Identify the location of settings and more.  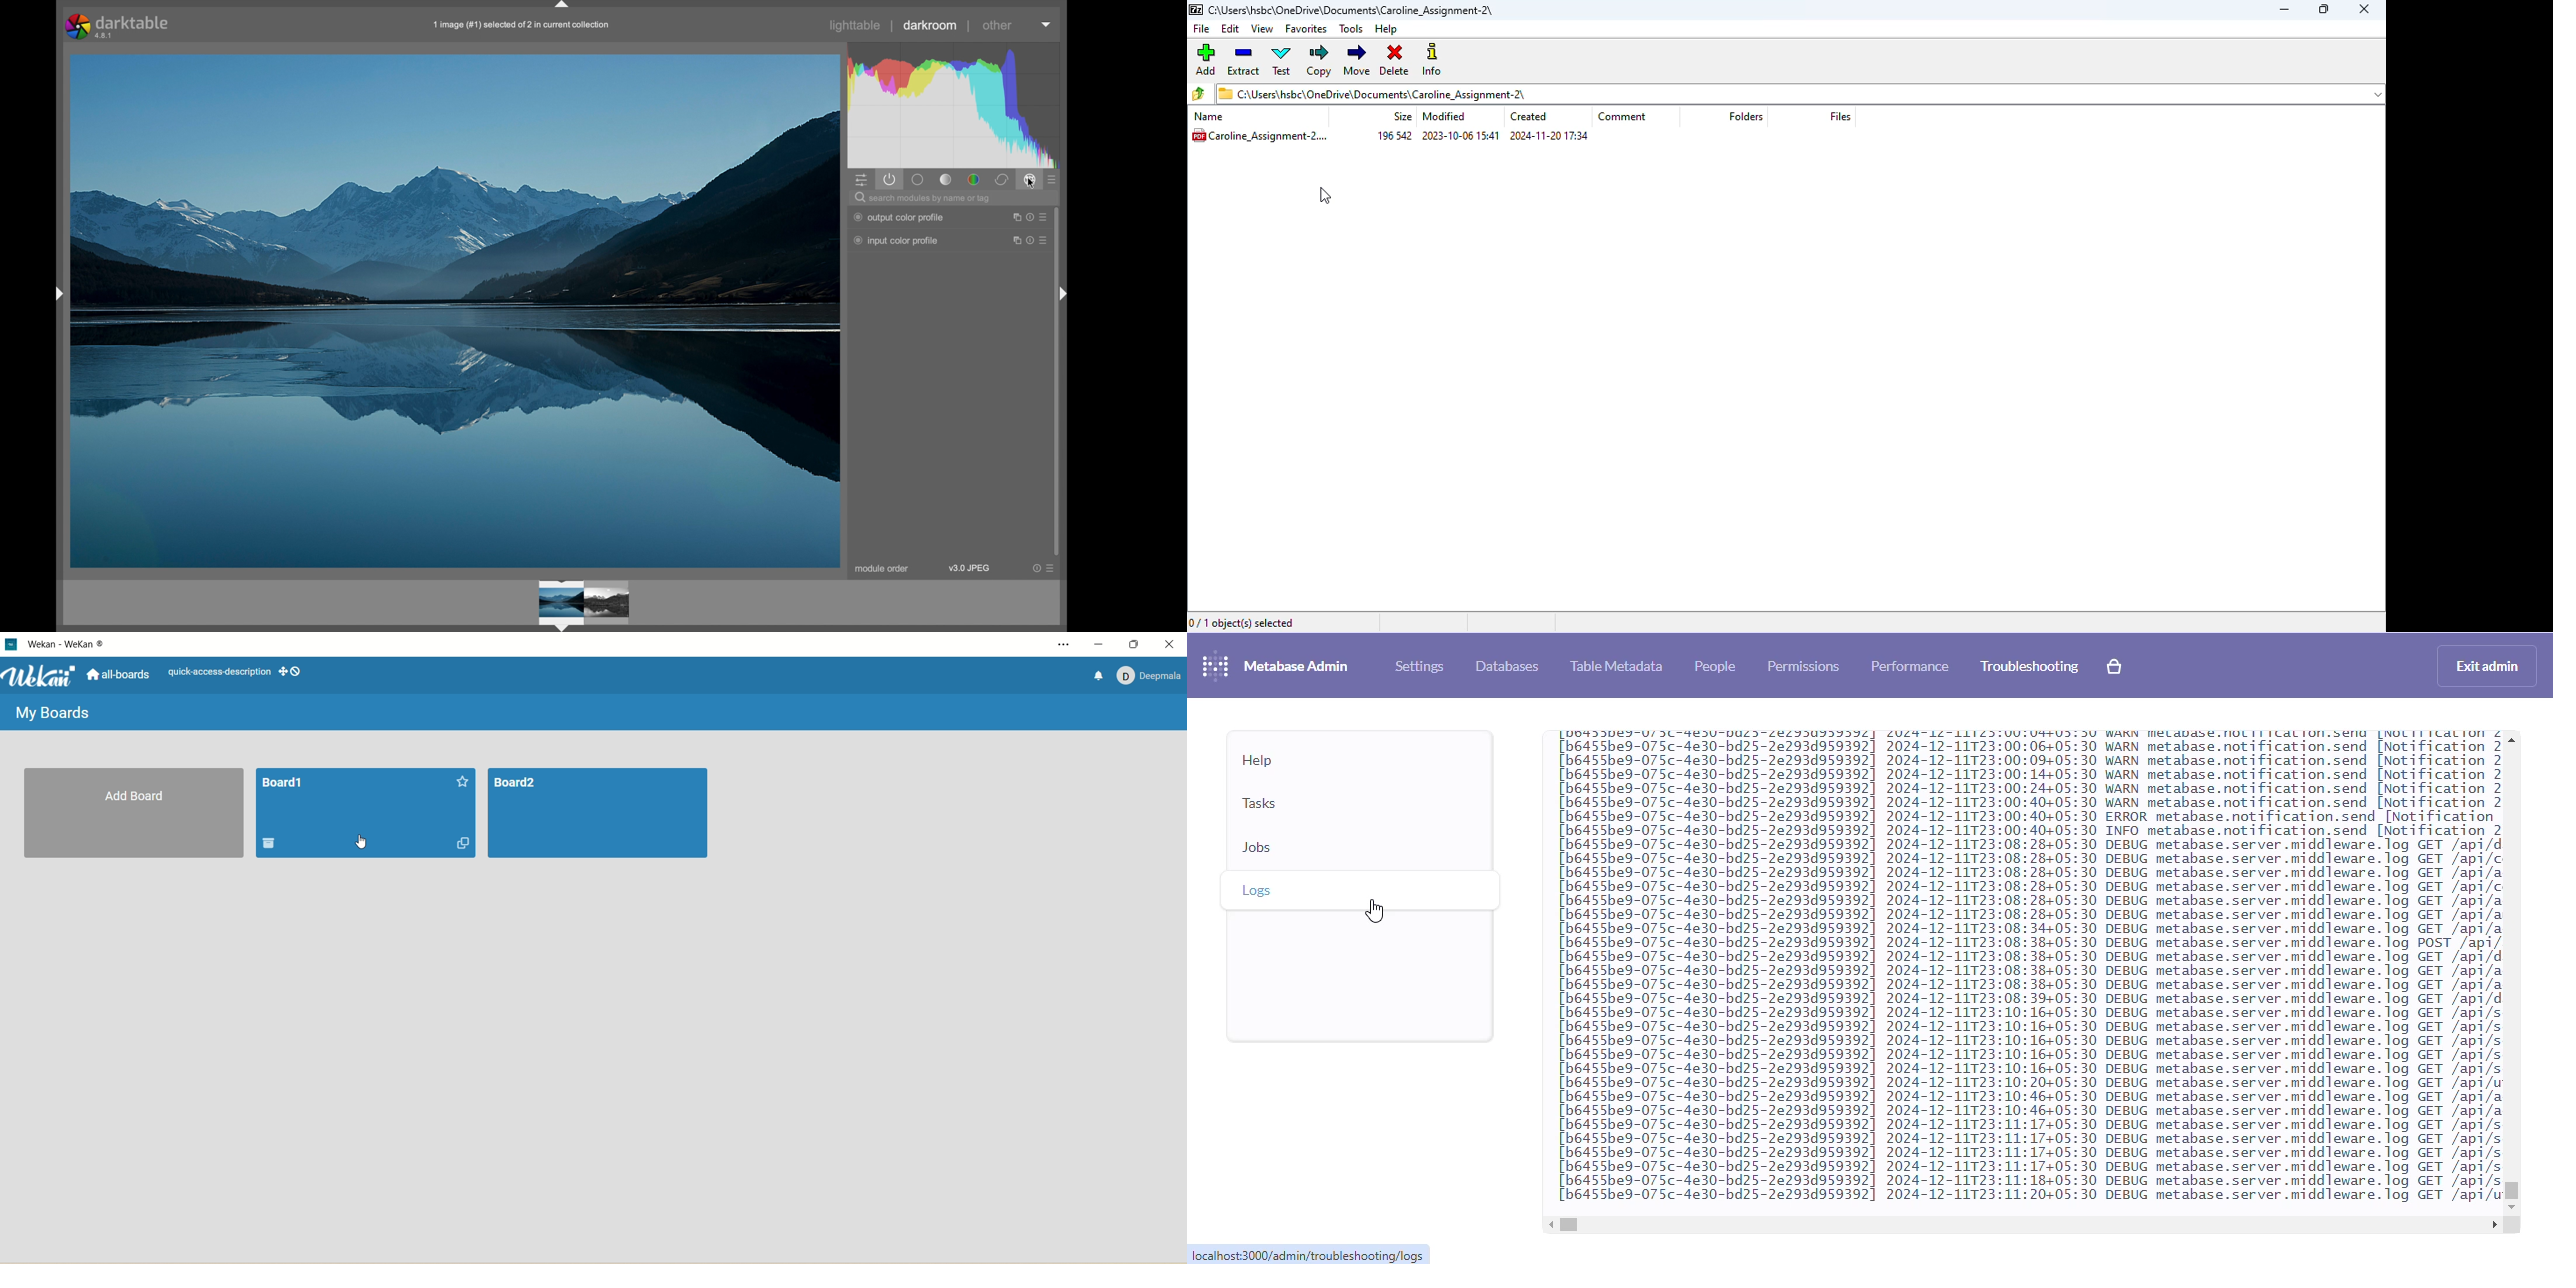
(1067, 645).